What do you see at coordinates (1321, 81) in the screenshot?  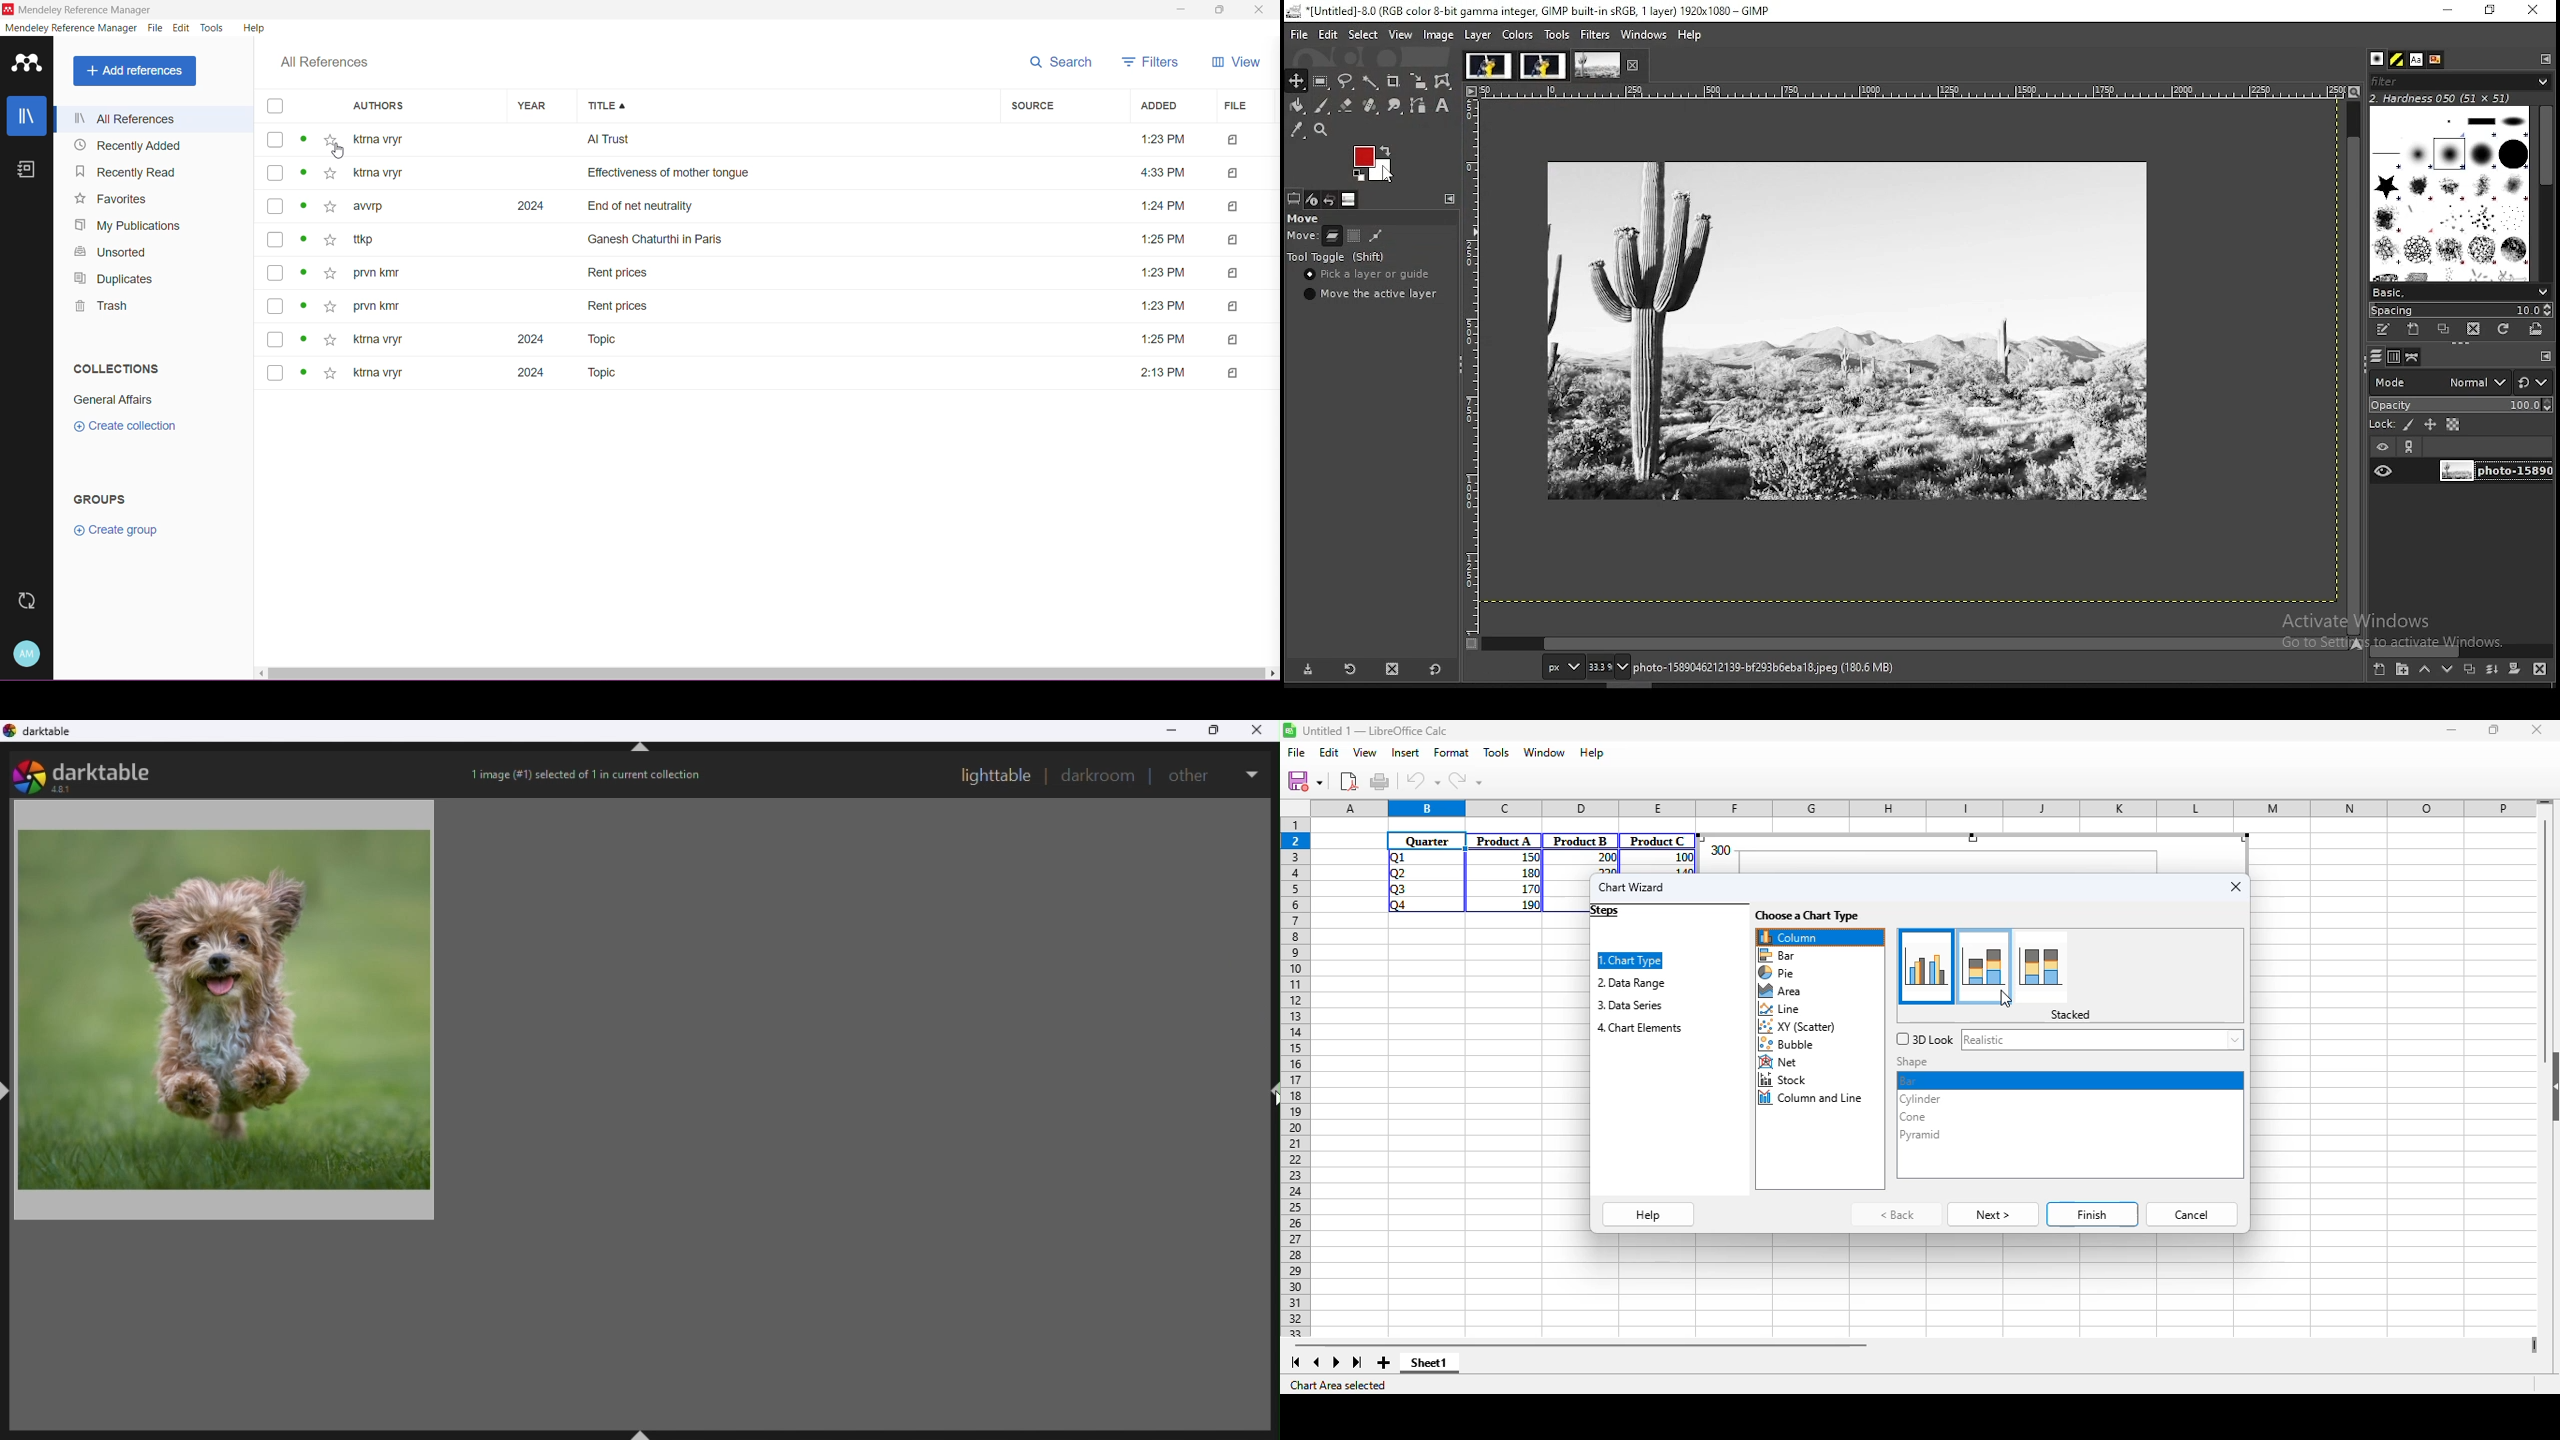 I see `rectangular selection tool` at bounding box center [1321, 81].